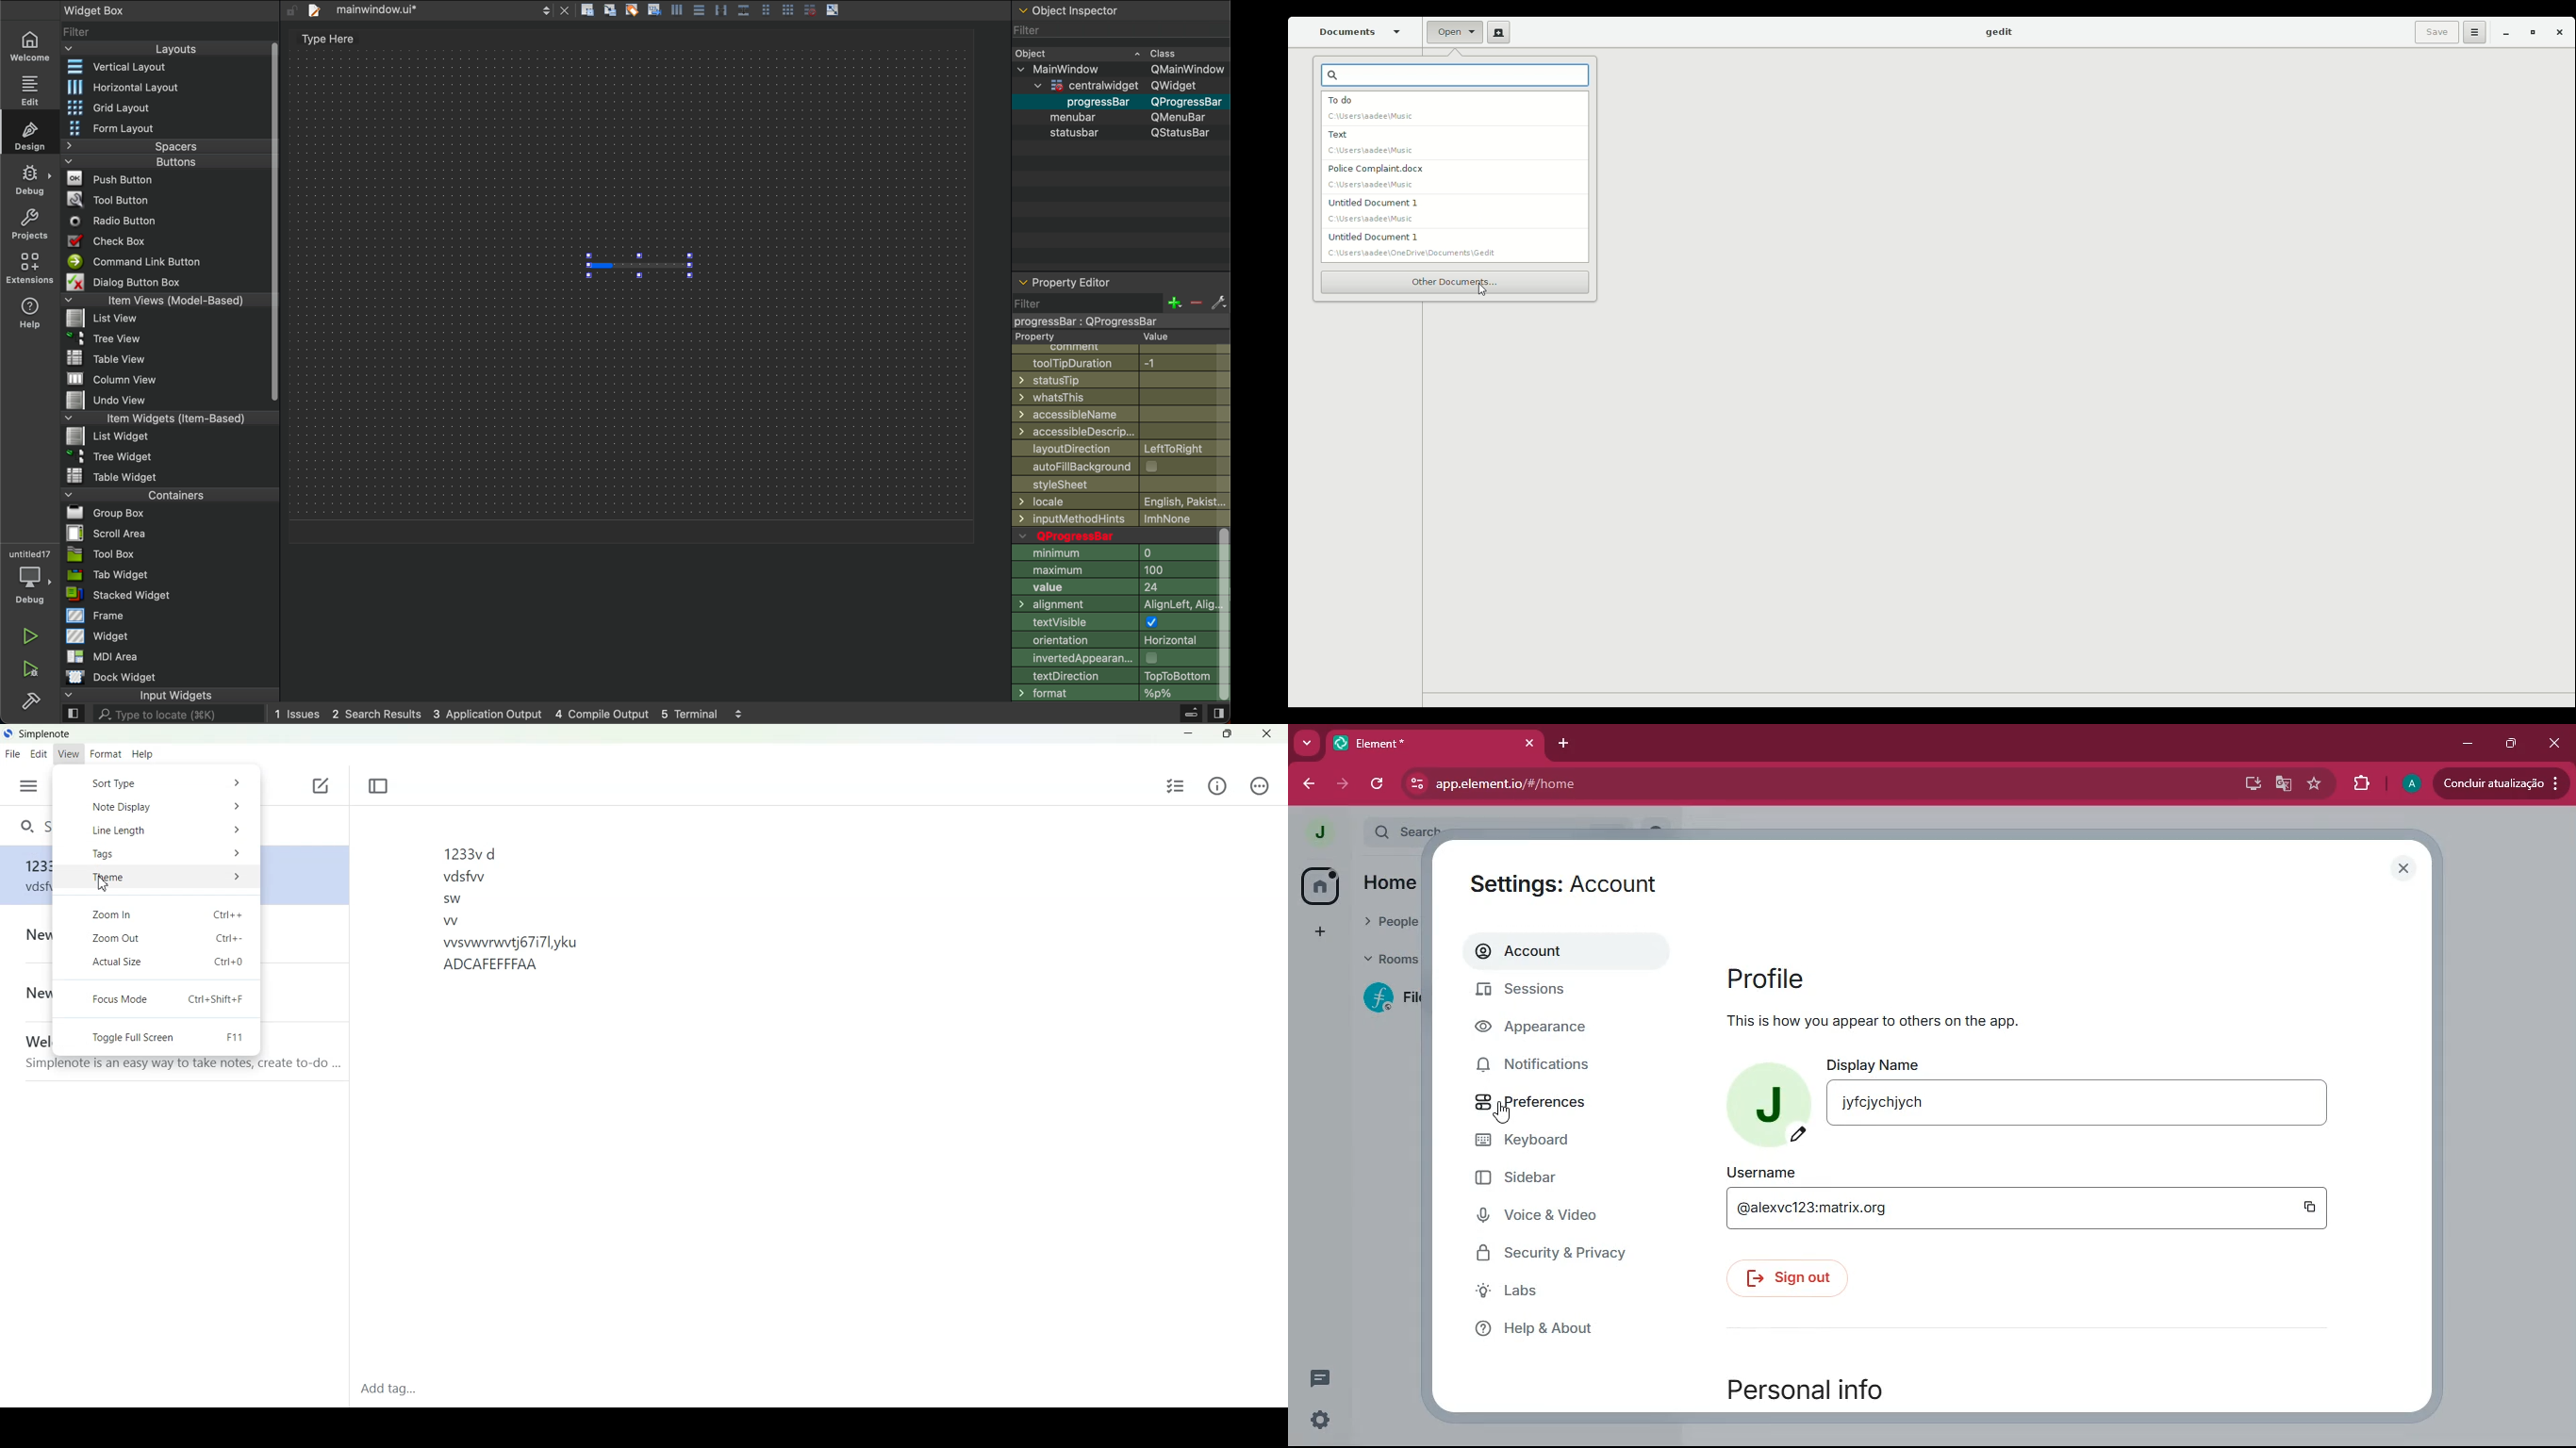  Describe the element at coordinates (272, 223) in the screenshot. I see `Vertical Scroll` at that location.